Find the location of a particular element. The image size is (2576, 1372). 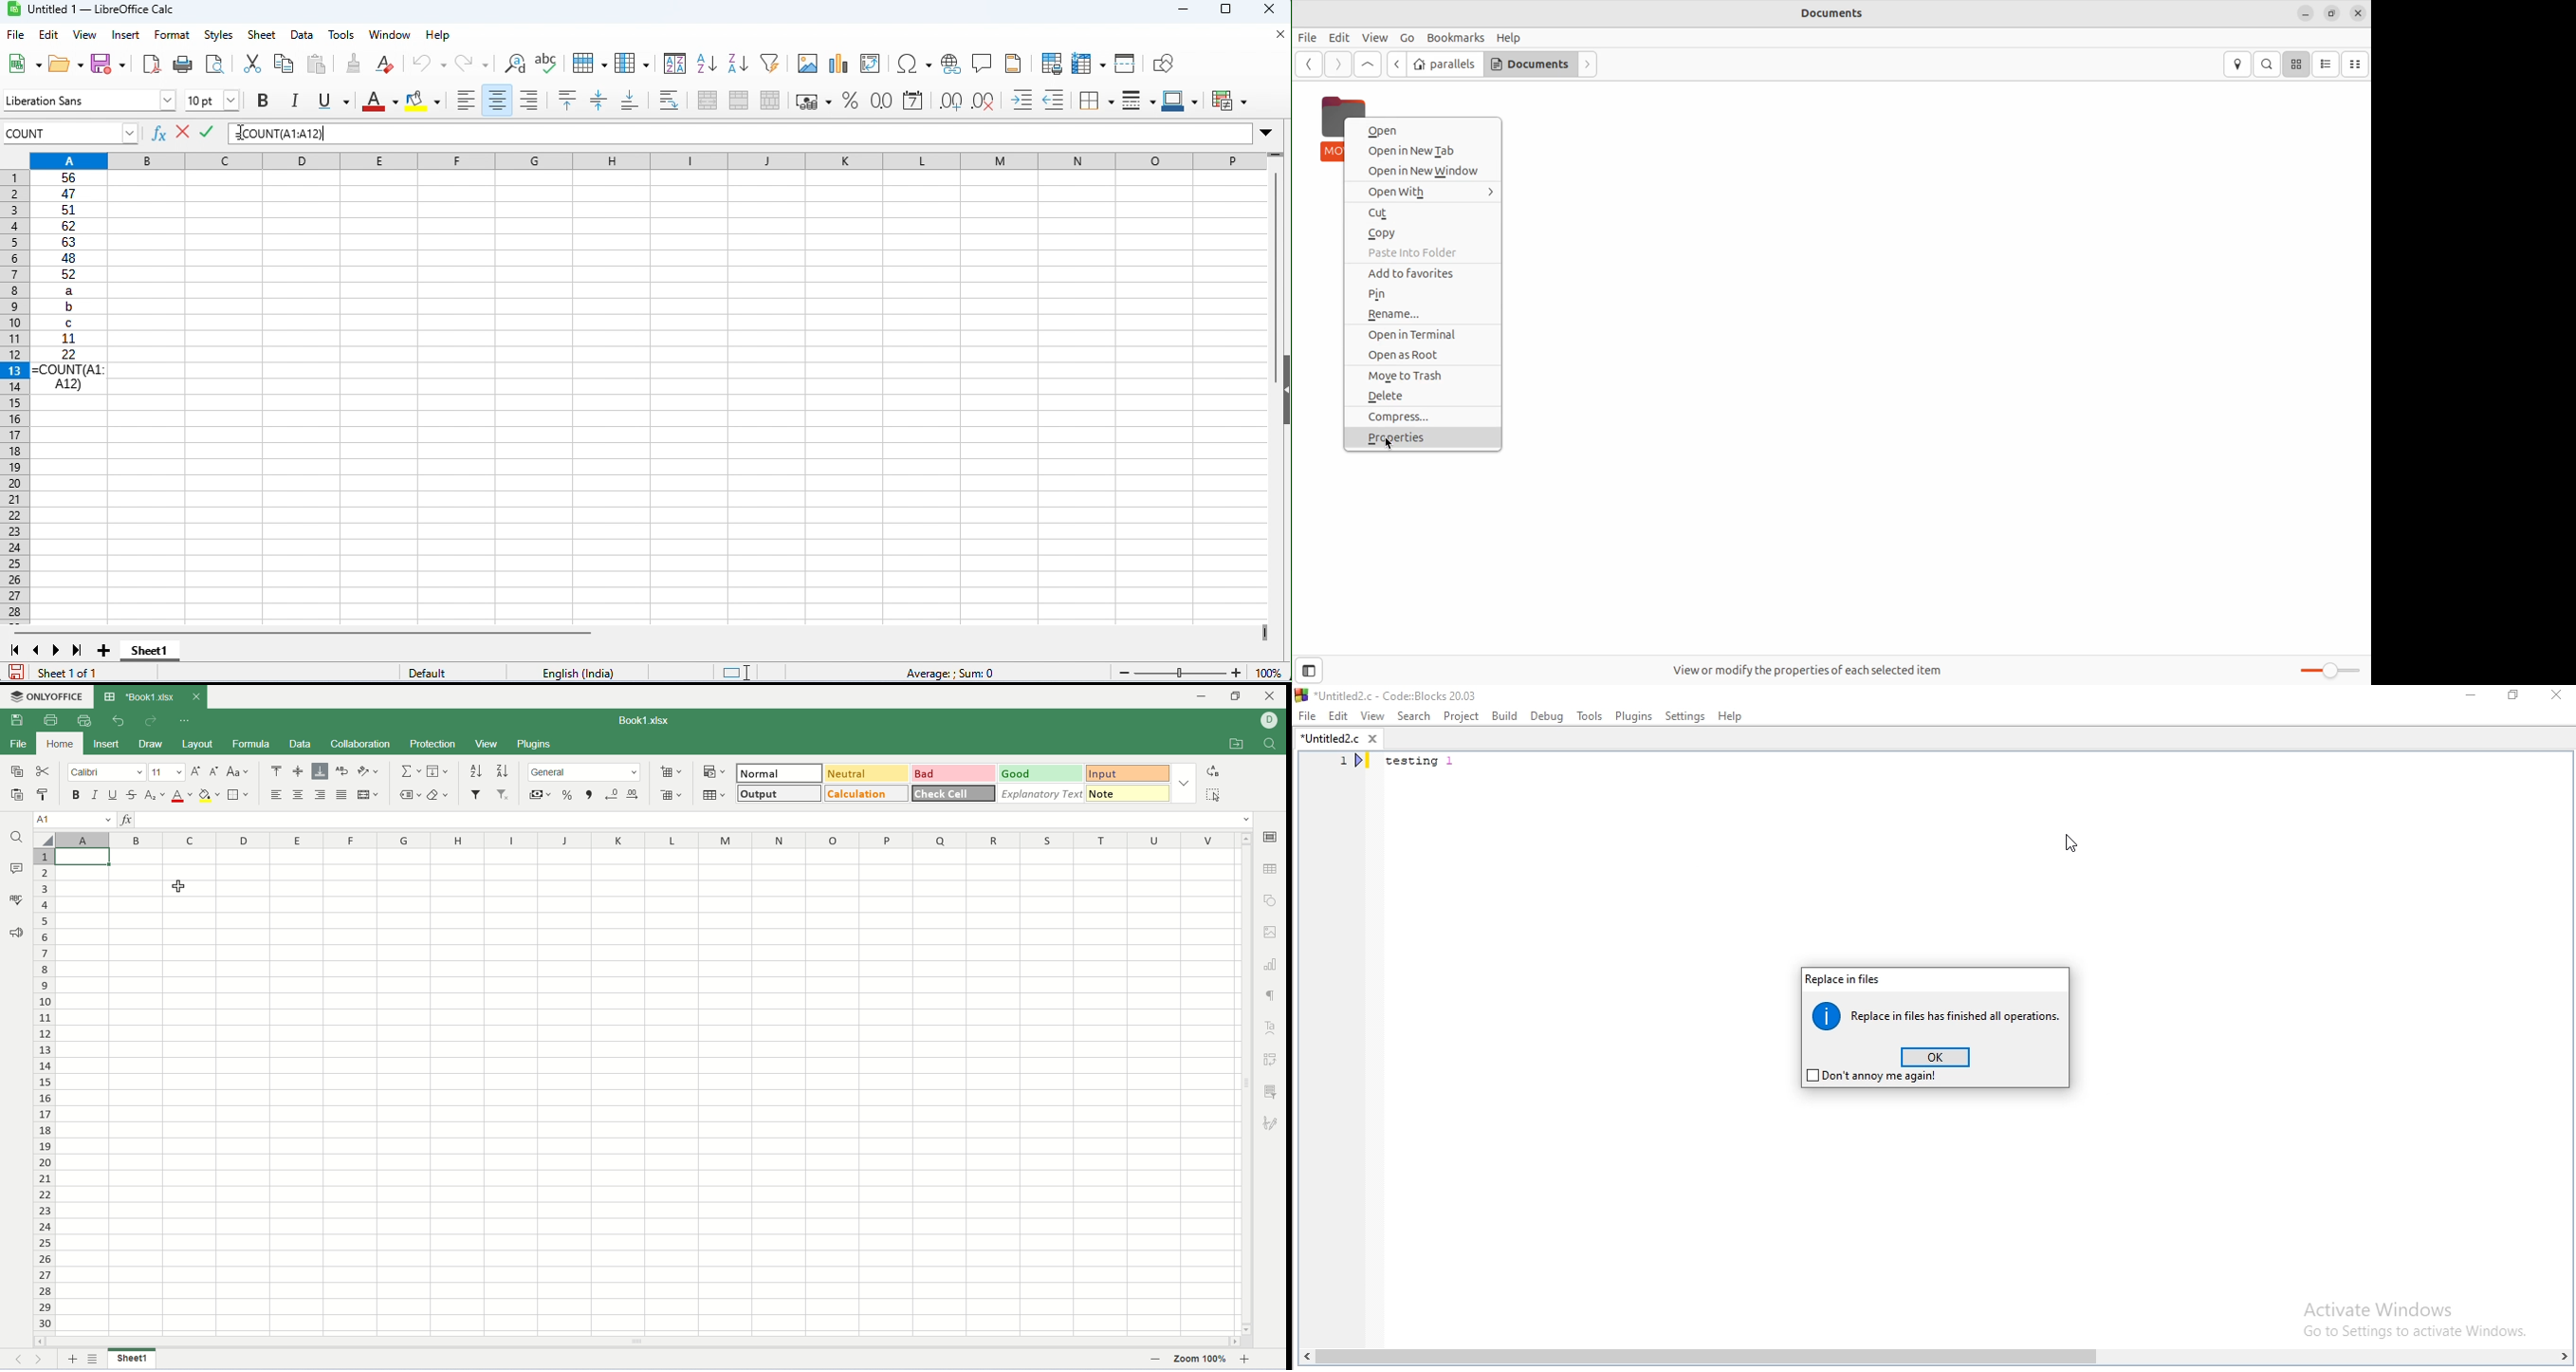

Activate Windows. Go to settings to activate windows is located at coordinates (2403, 1316).